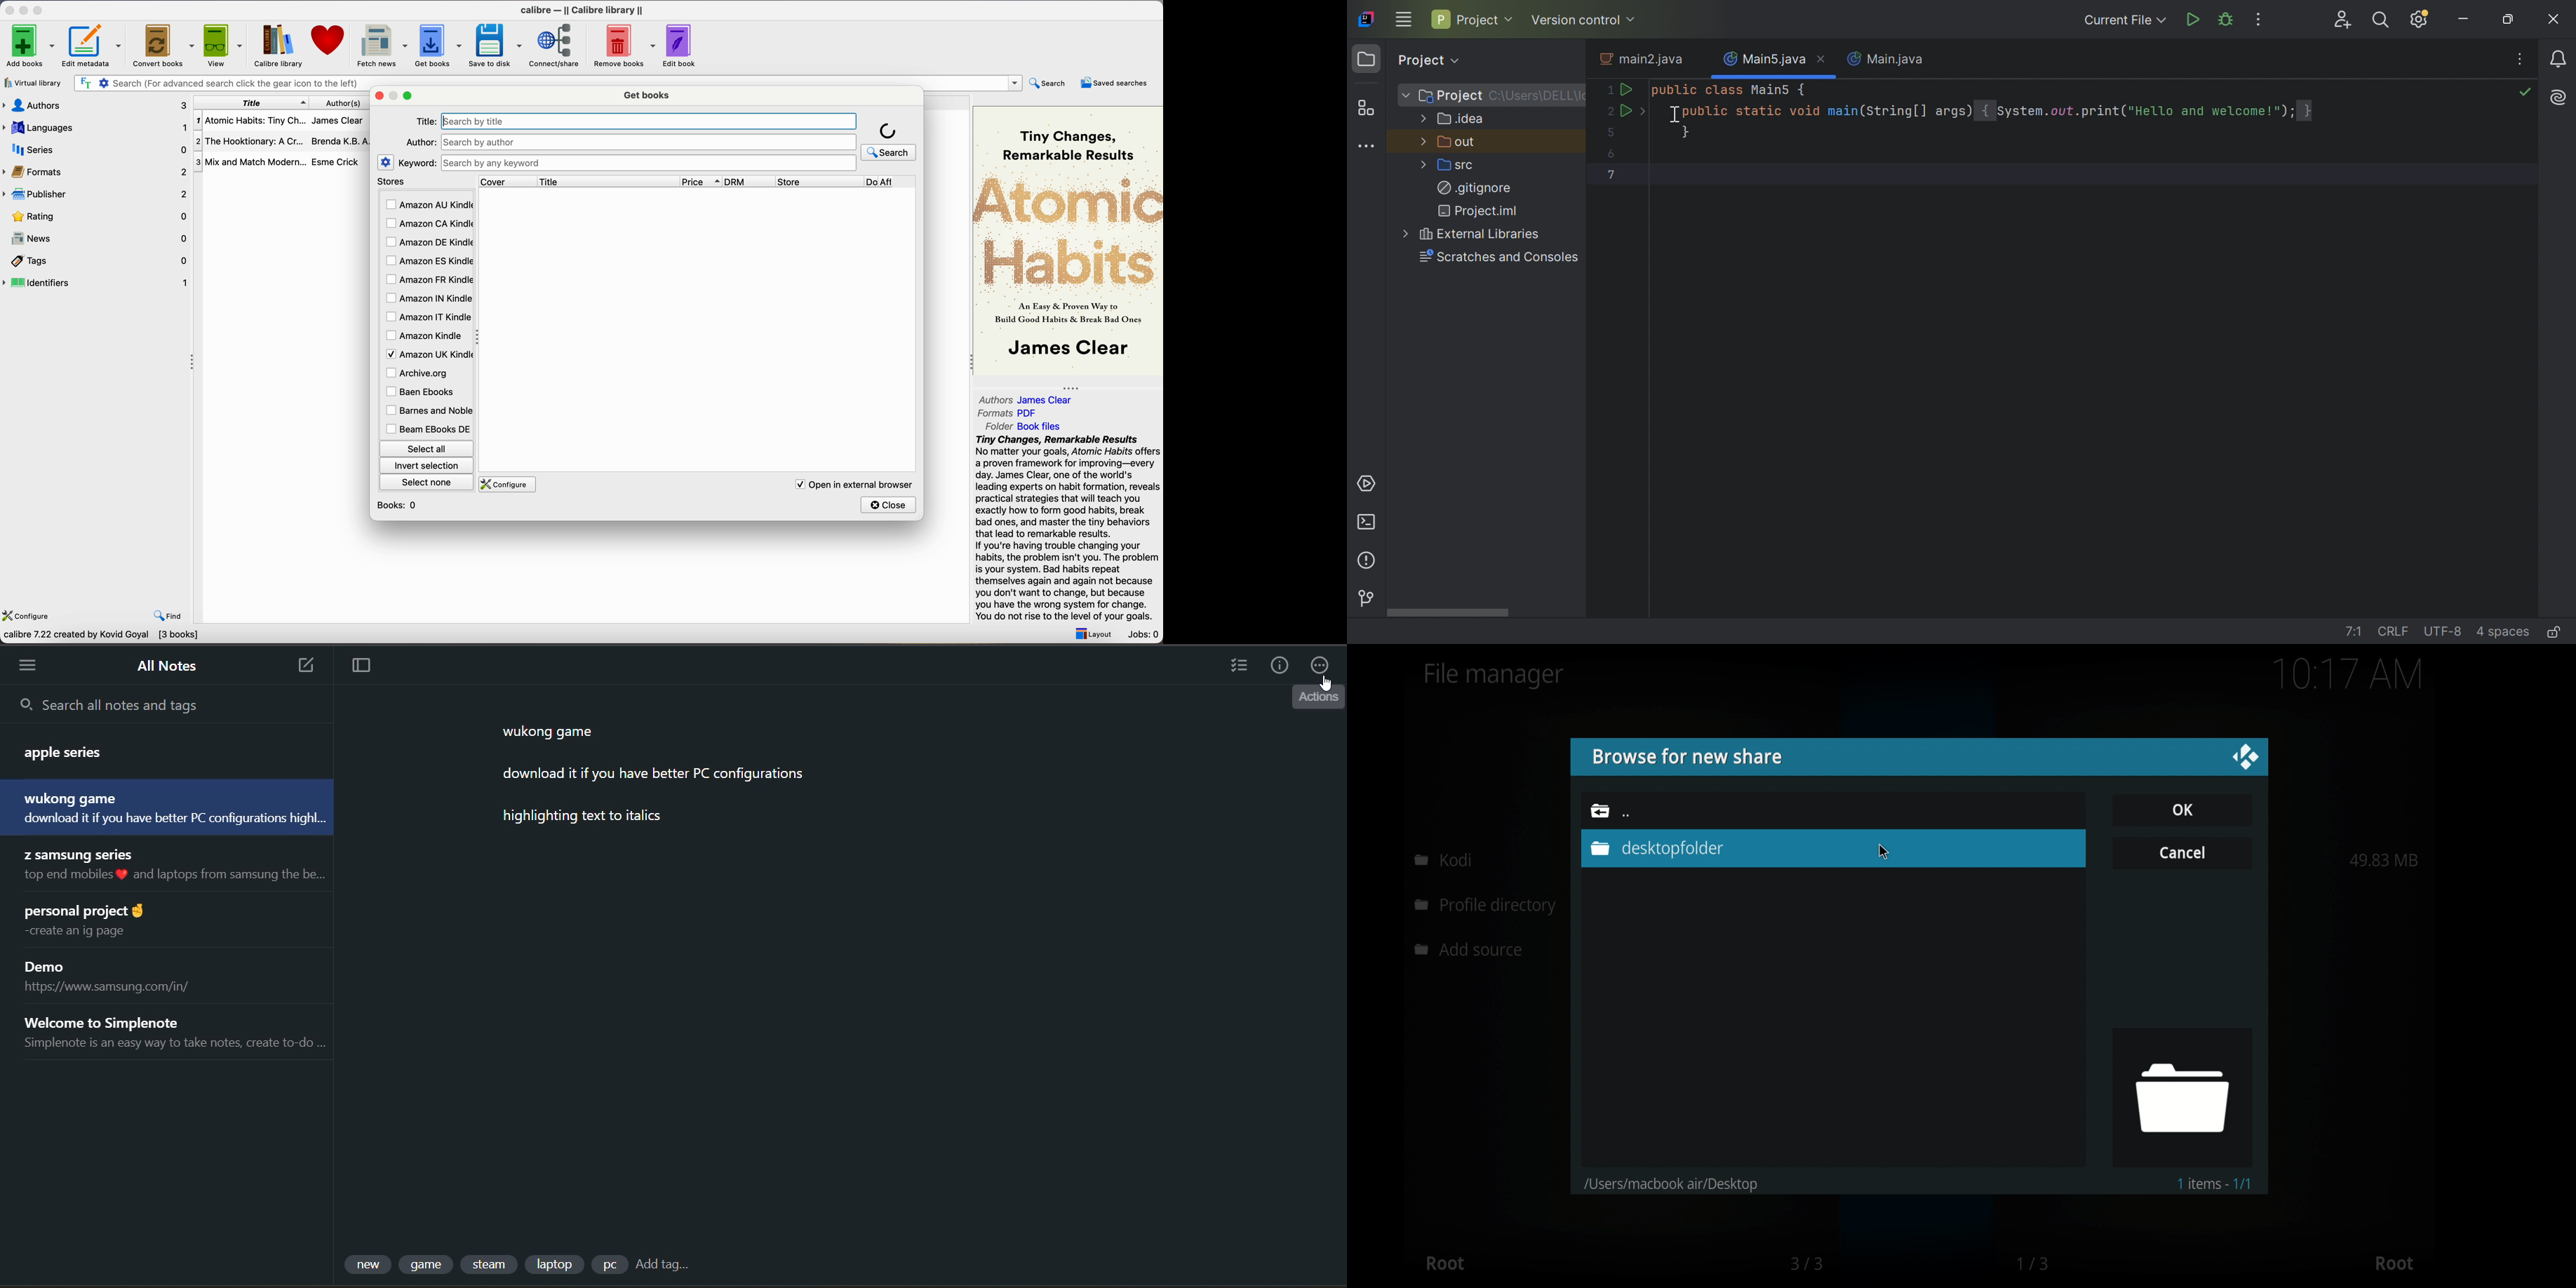  Describe the element at coordinates (9, 10) in the screenshot. I see `close` at that location.